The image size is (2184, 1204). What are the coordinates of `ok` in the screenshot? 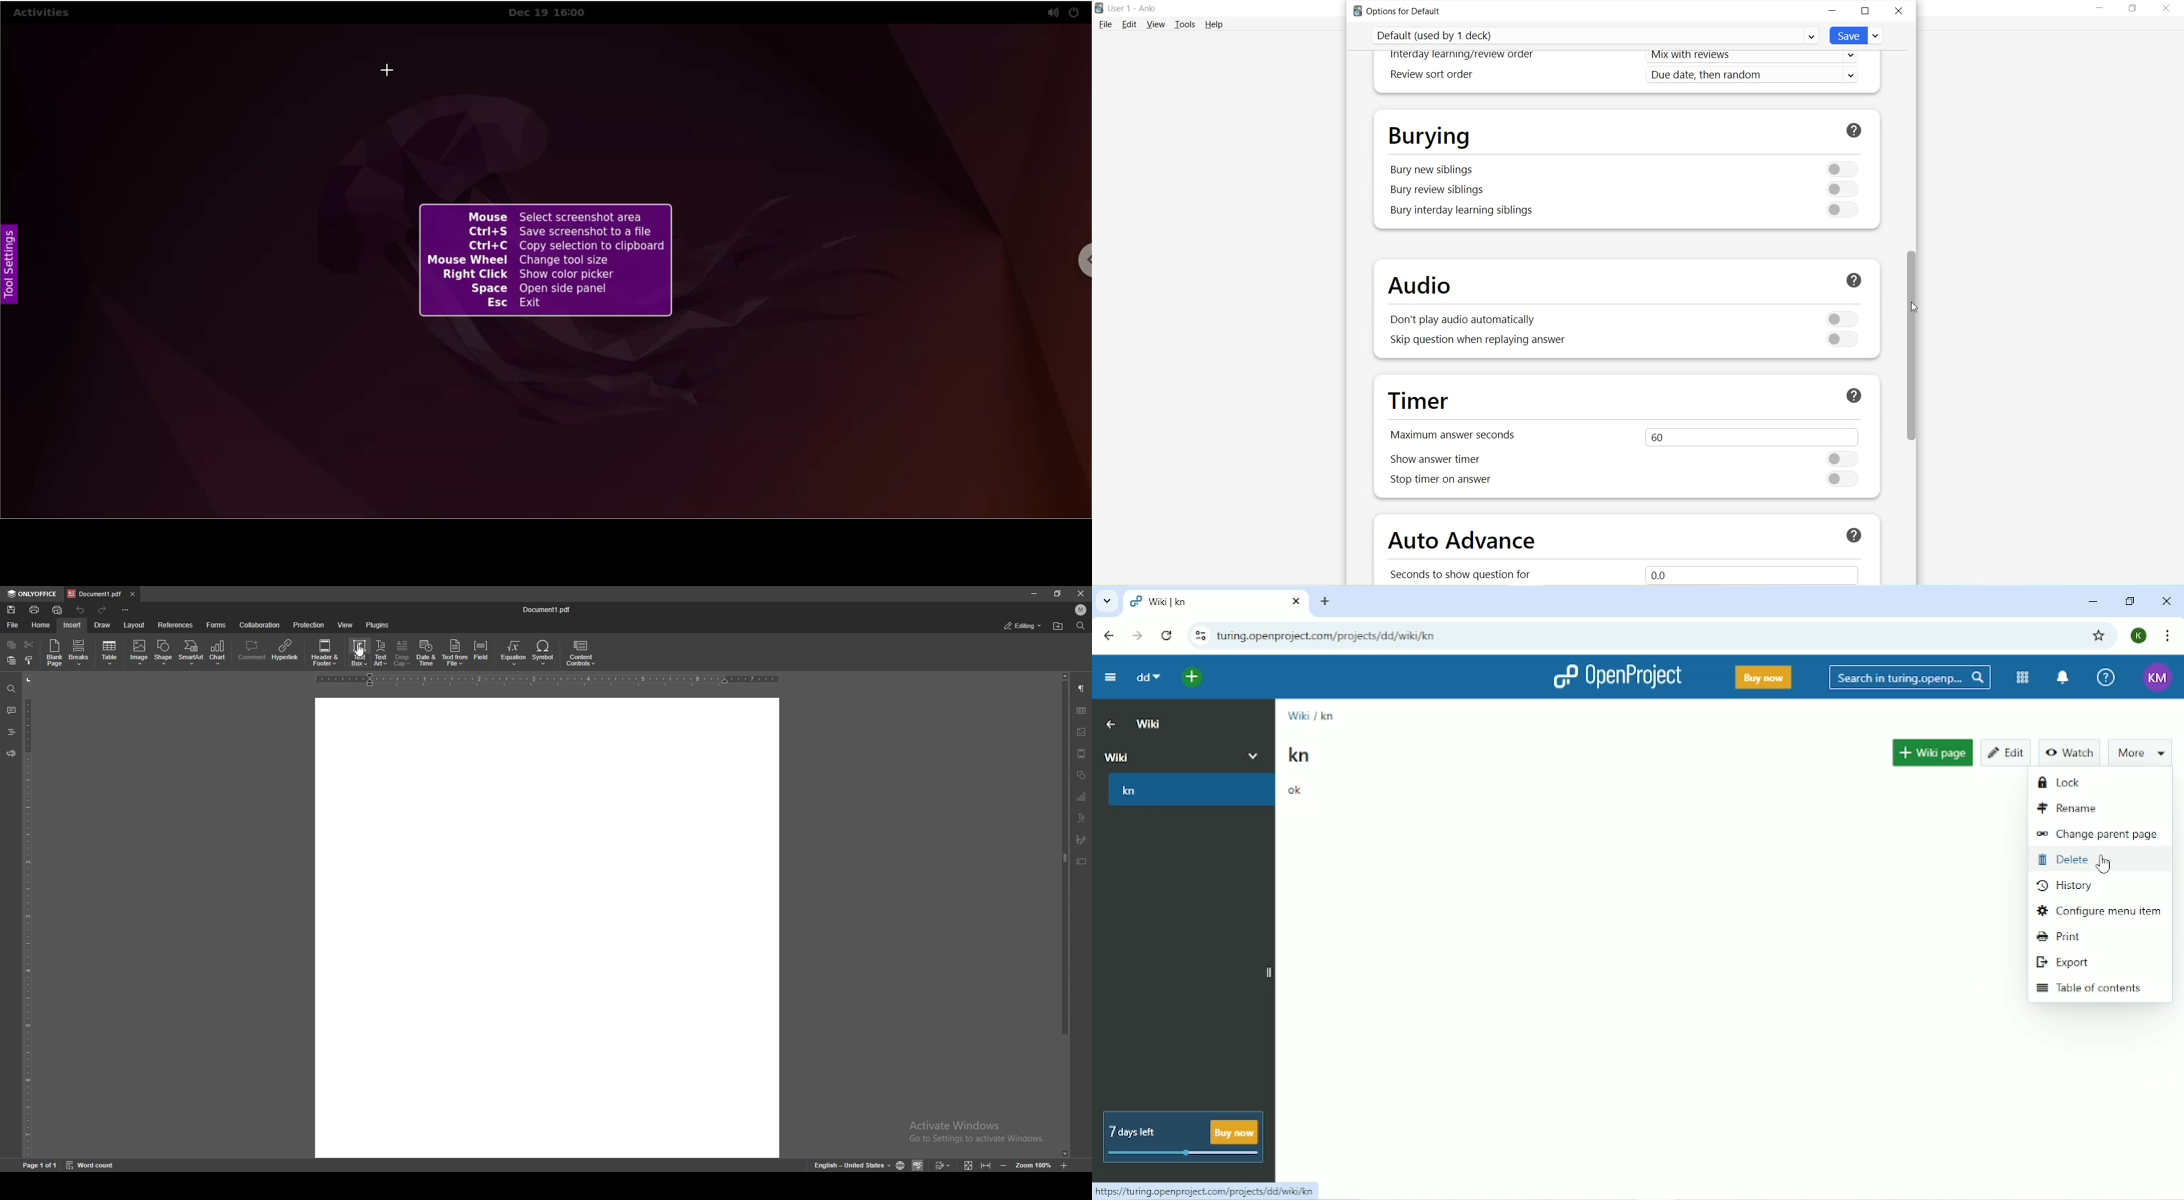 It's located at (1295, 791).